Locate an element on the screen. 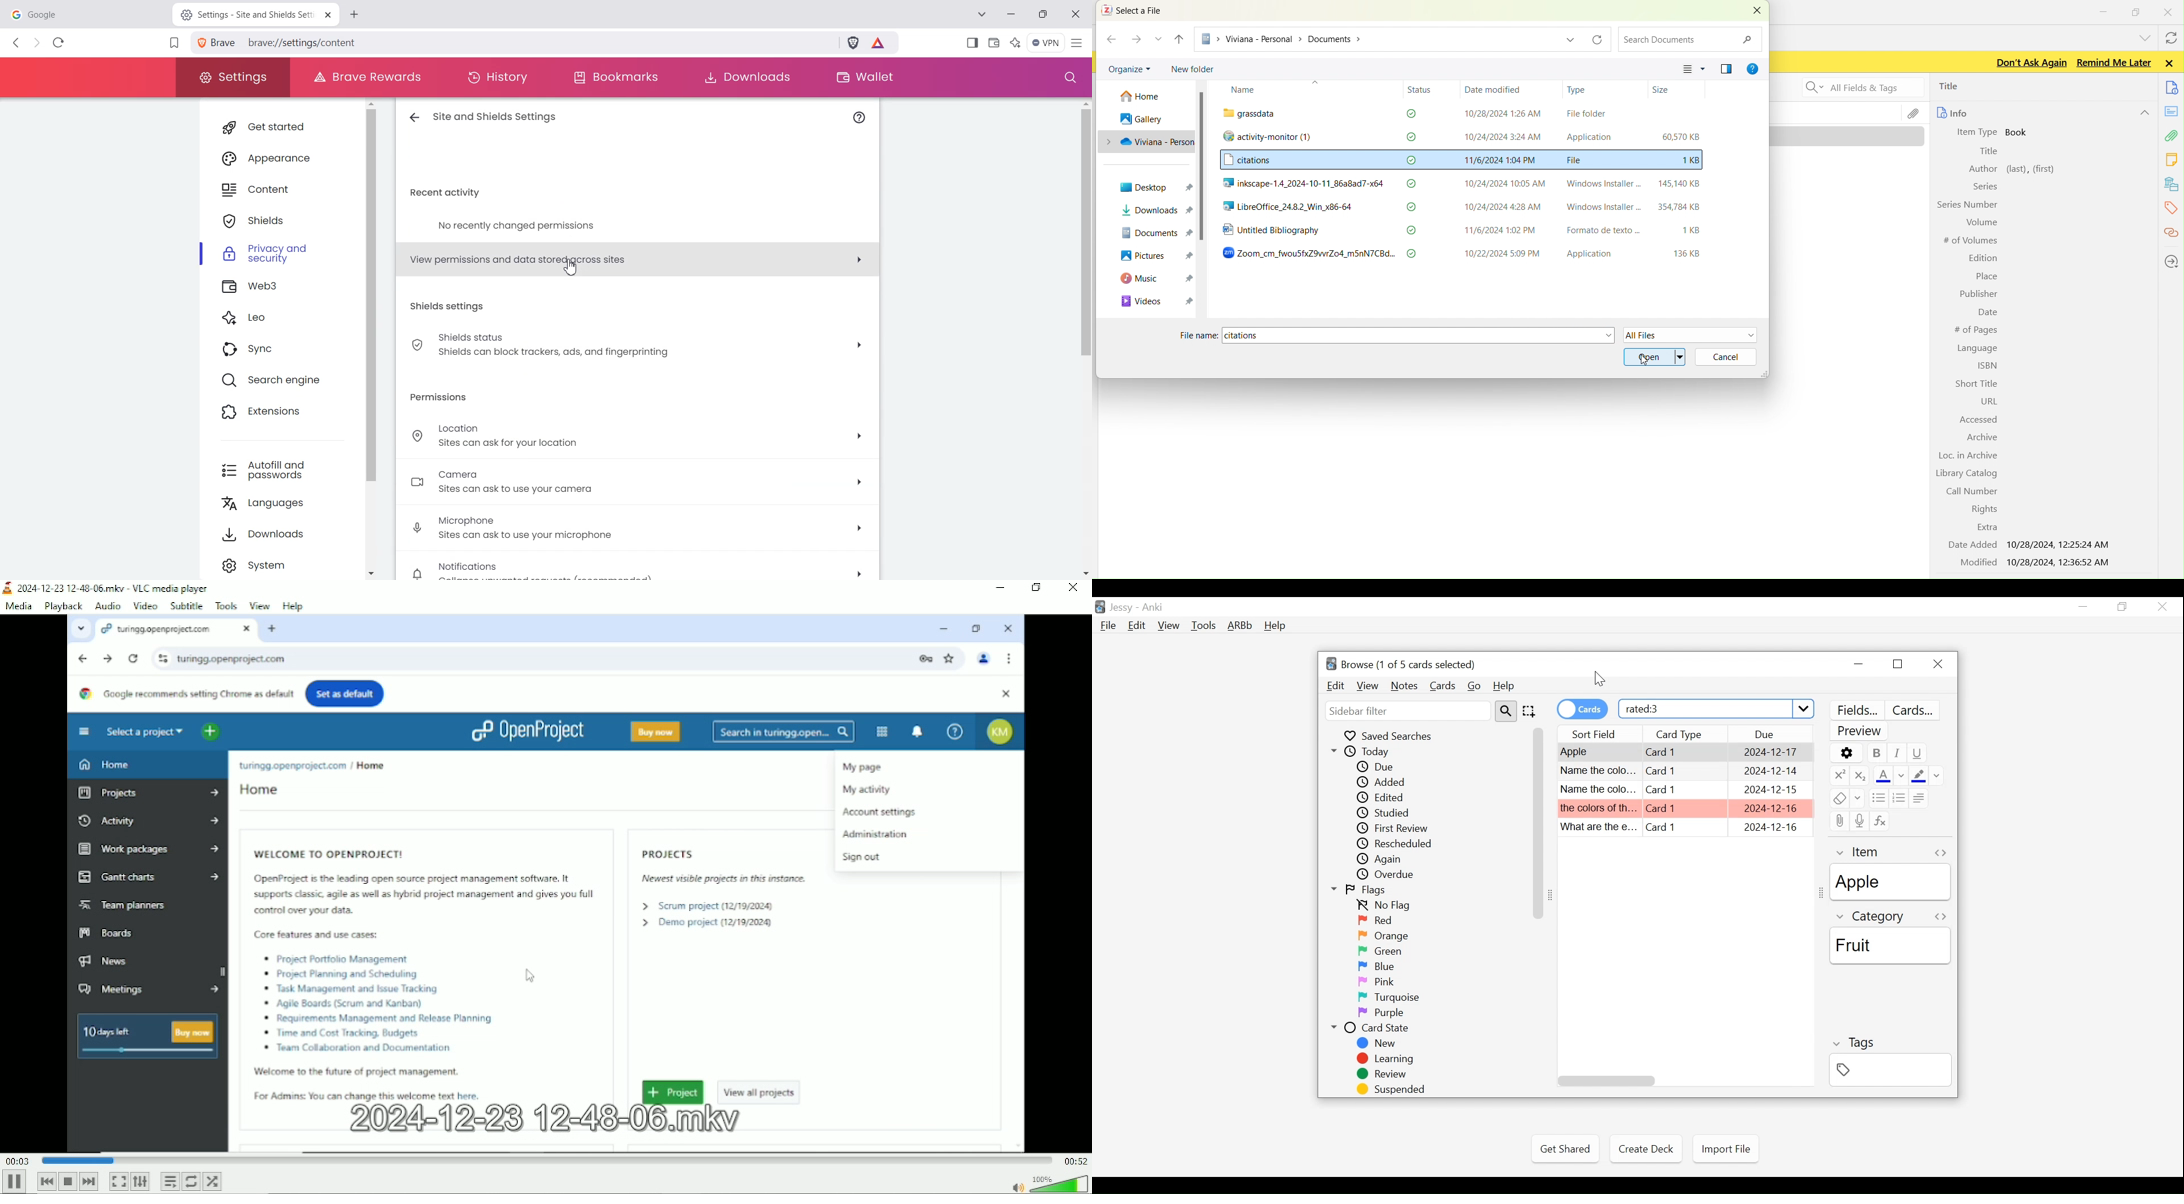 Image resolution: width=2184 pixels, height=1204 pixels. LibreOffice_24.8.2_Win_x86-64 is located at coordinates (1300, 208).